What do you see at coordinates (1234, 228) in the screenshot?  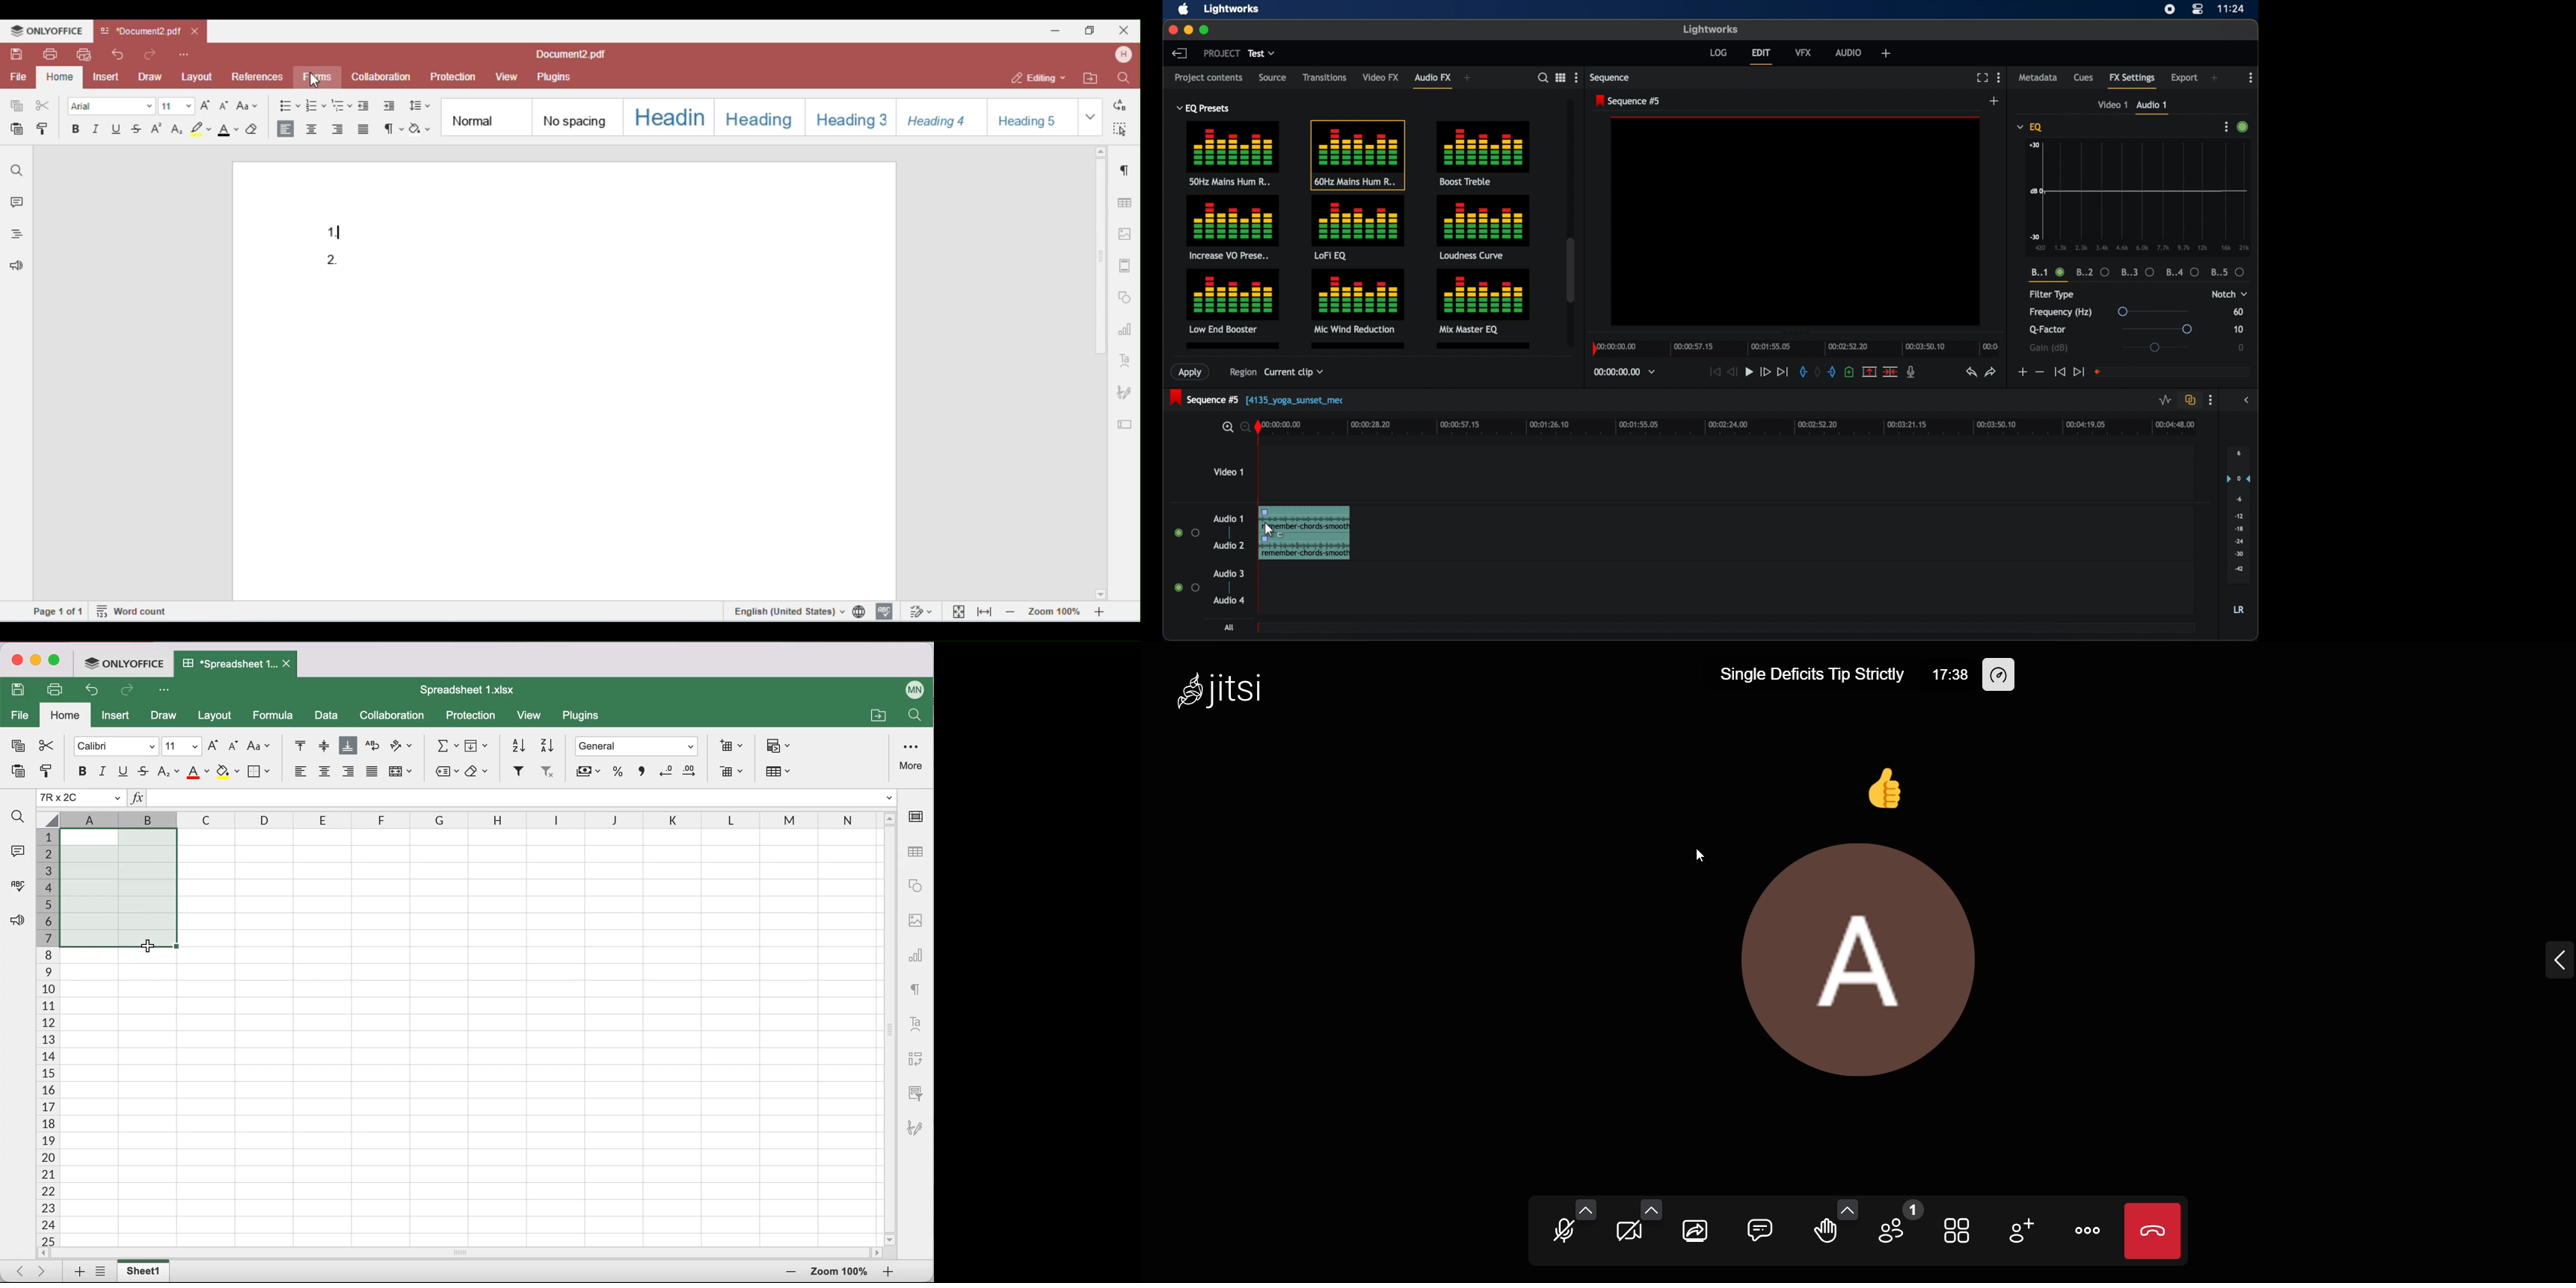 I see `increase presets` at bounding box center [1234, 228].